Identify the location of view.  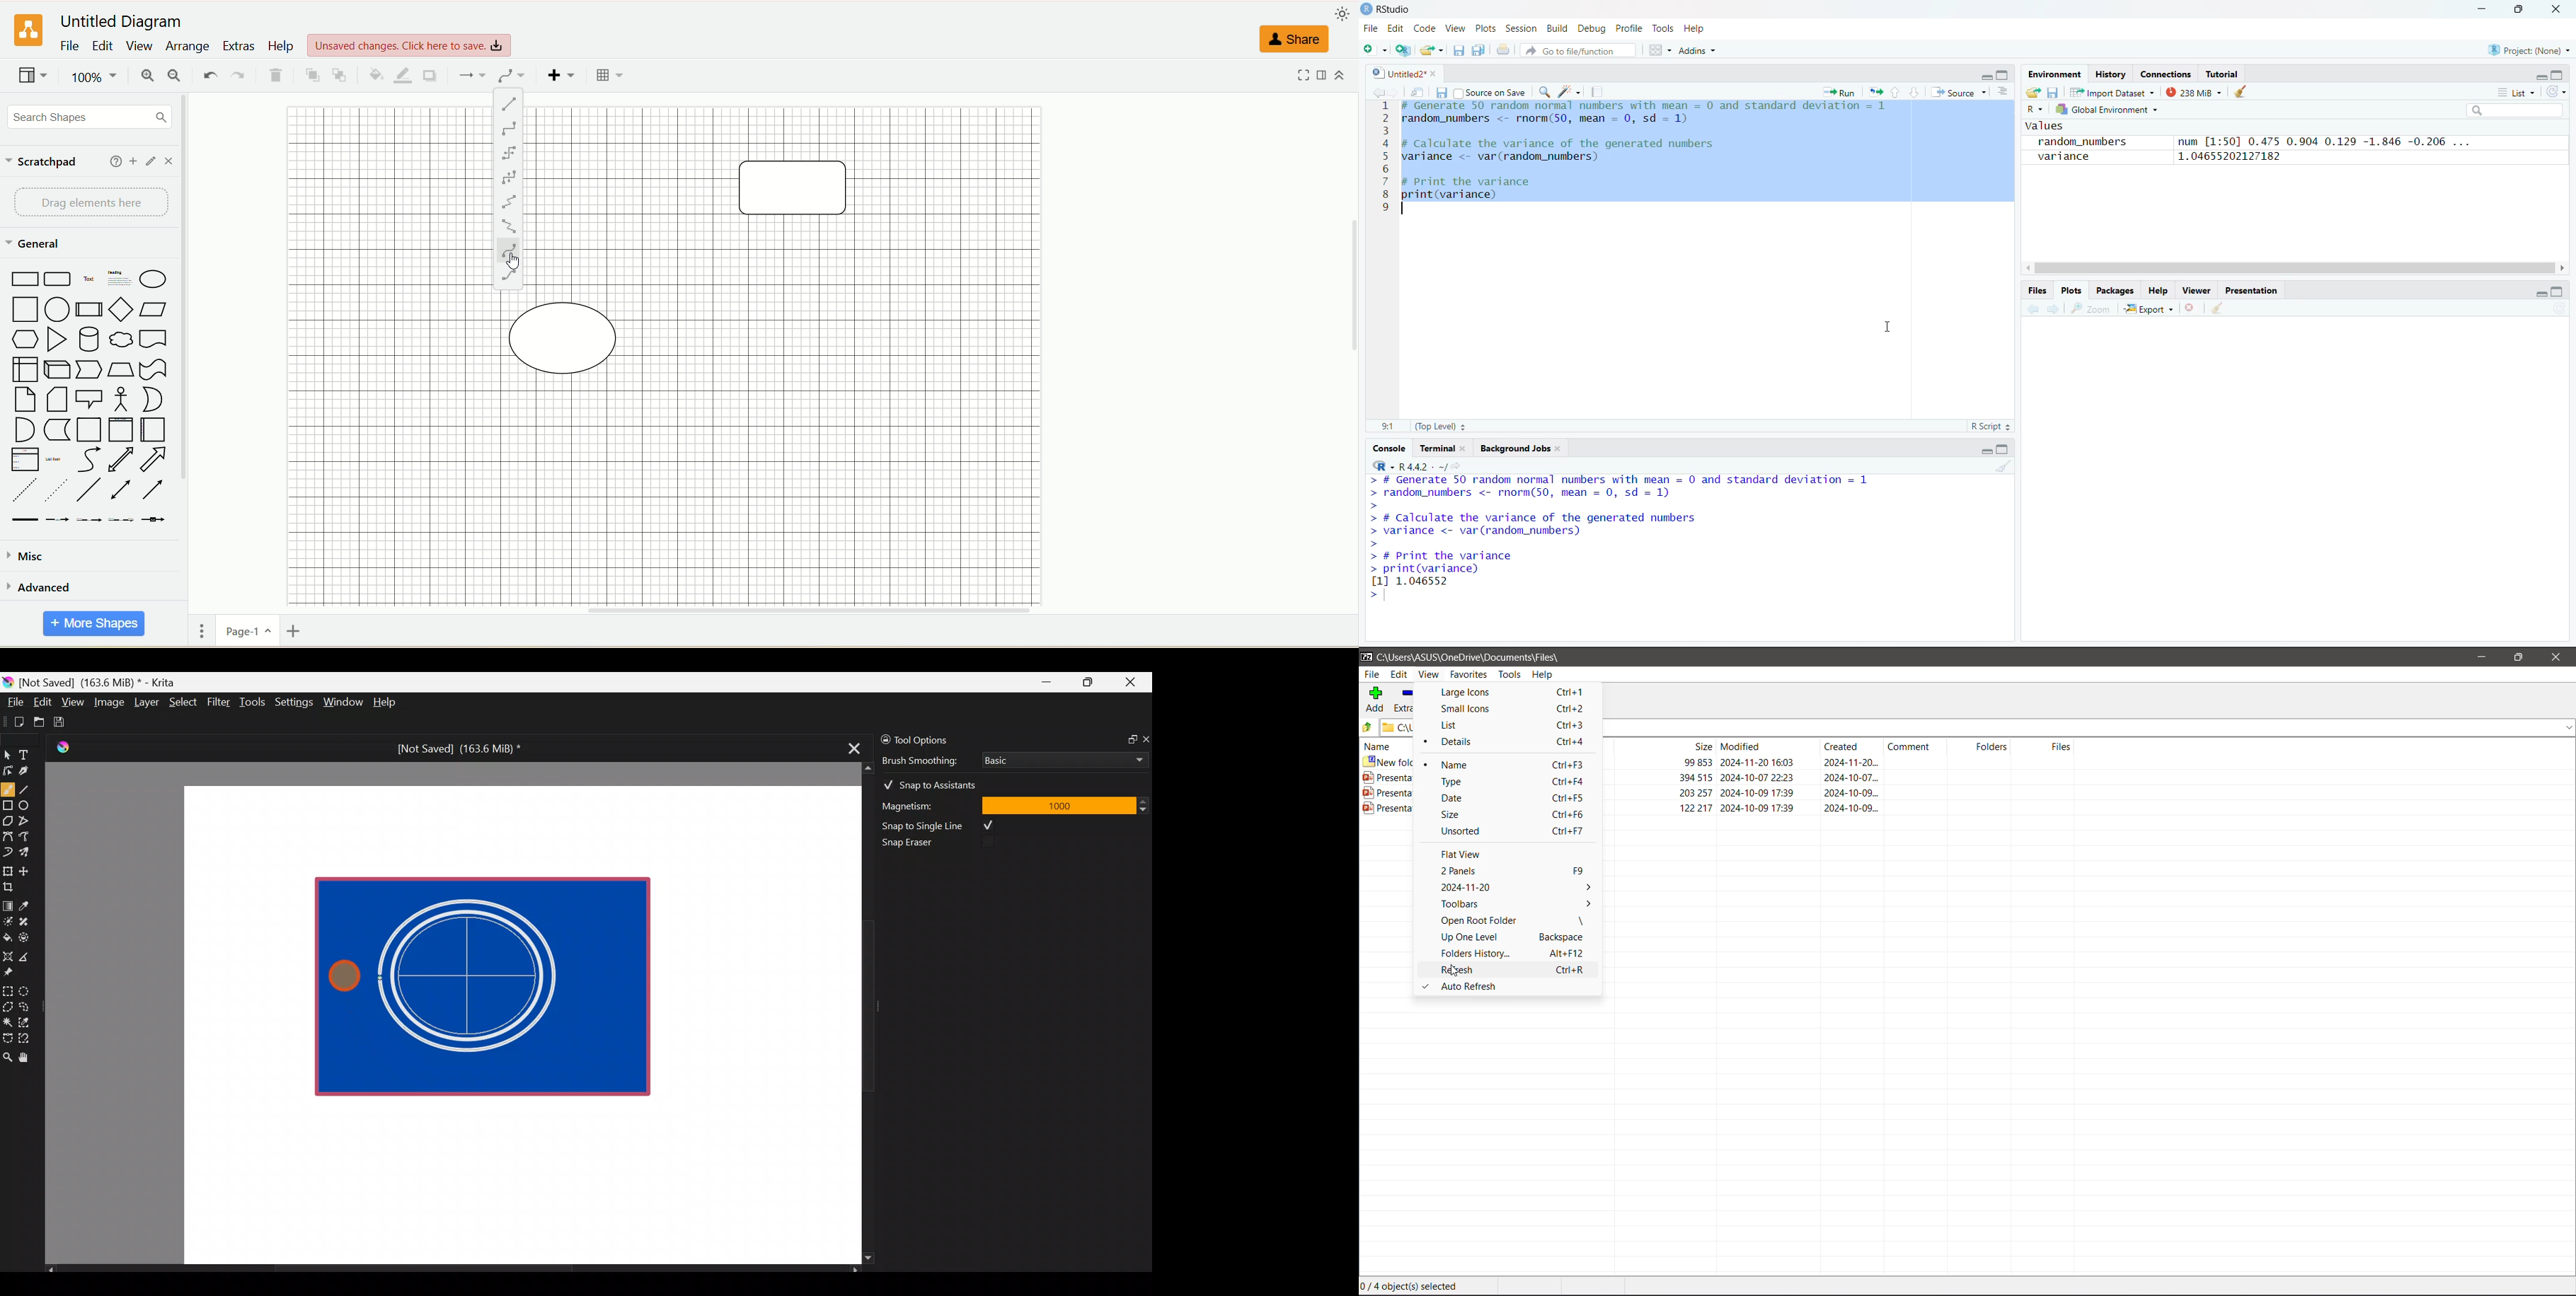
(138, 47).